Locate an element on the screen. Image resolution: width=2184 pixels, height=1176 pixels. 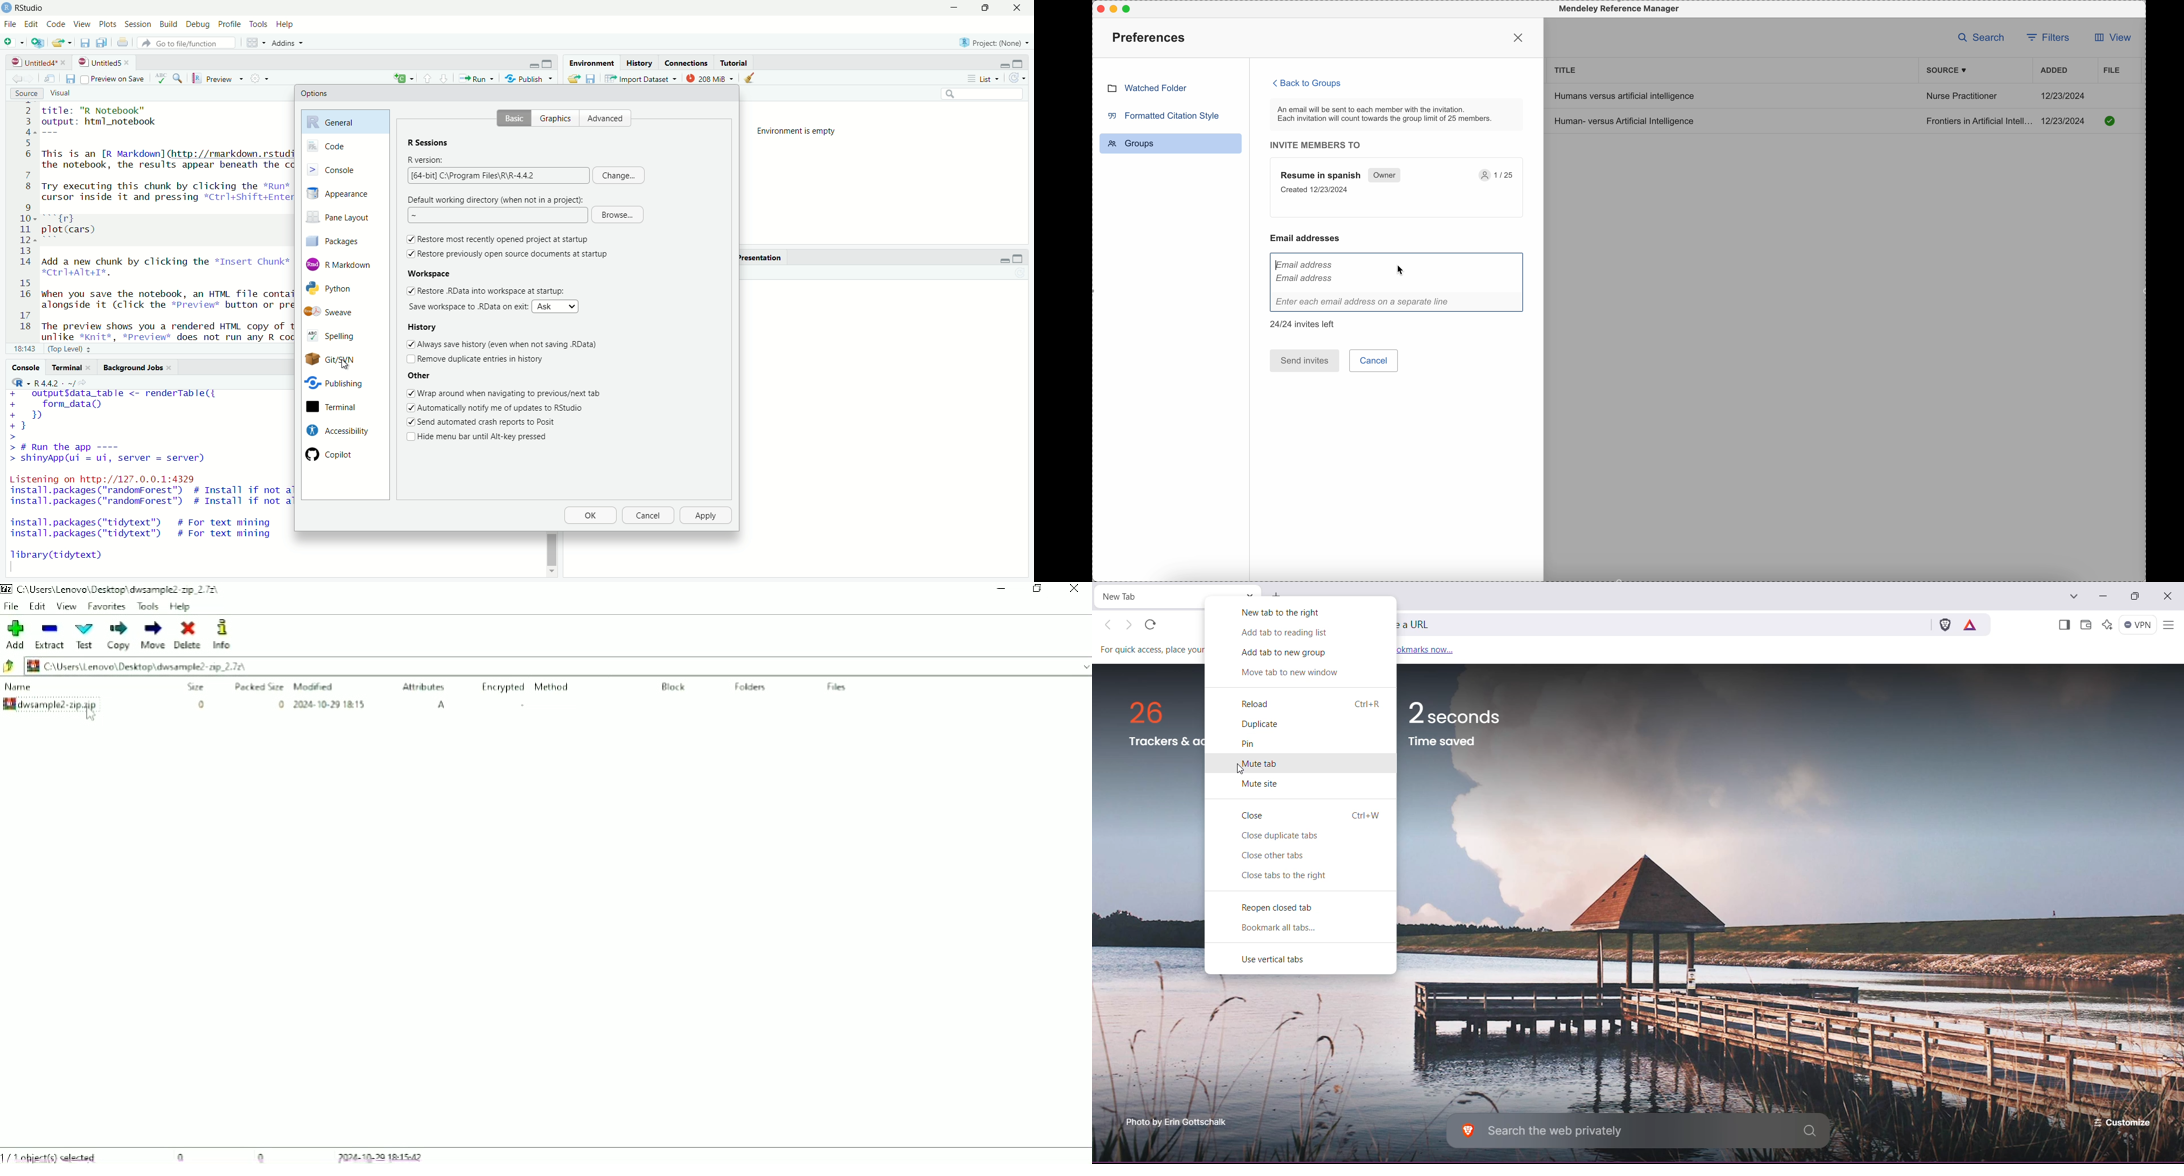
Options is located at coordinates (315, 93).